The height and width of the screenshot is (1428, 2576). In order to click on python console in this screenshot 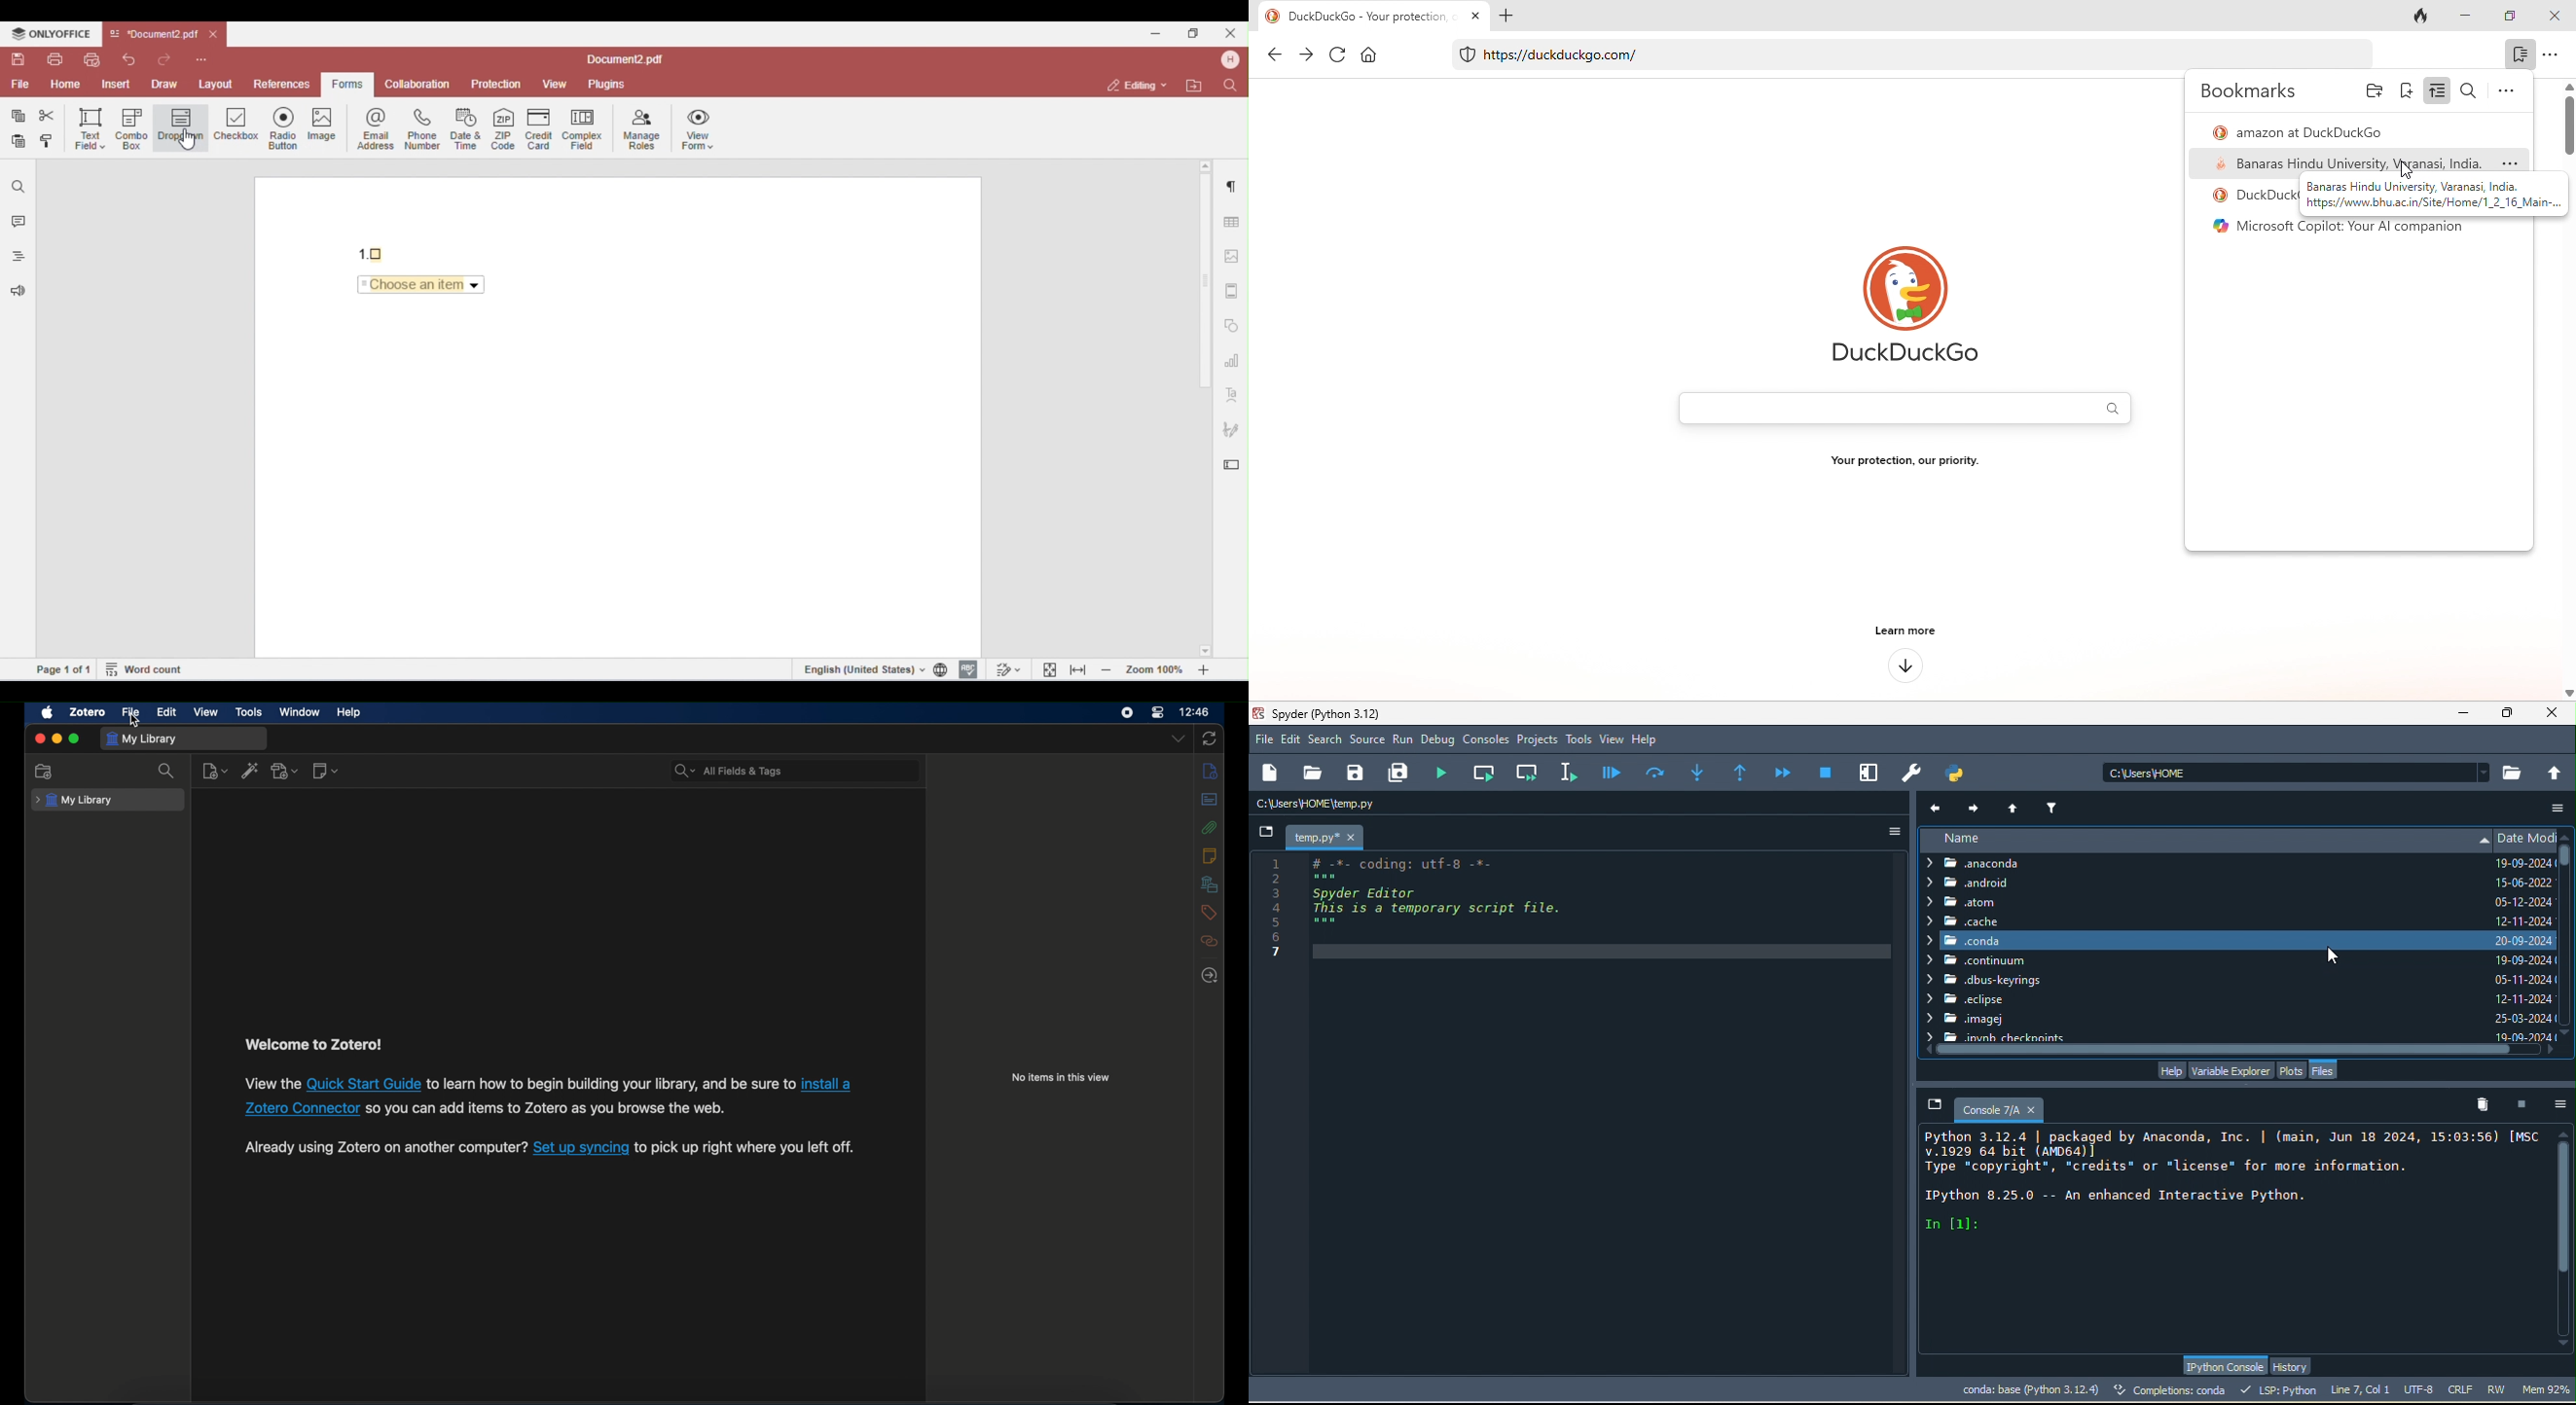, I will do `click(2223, 1367)`.